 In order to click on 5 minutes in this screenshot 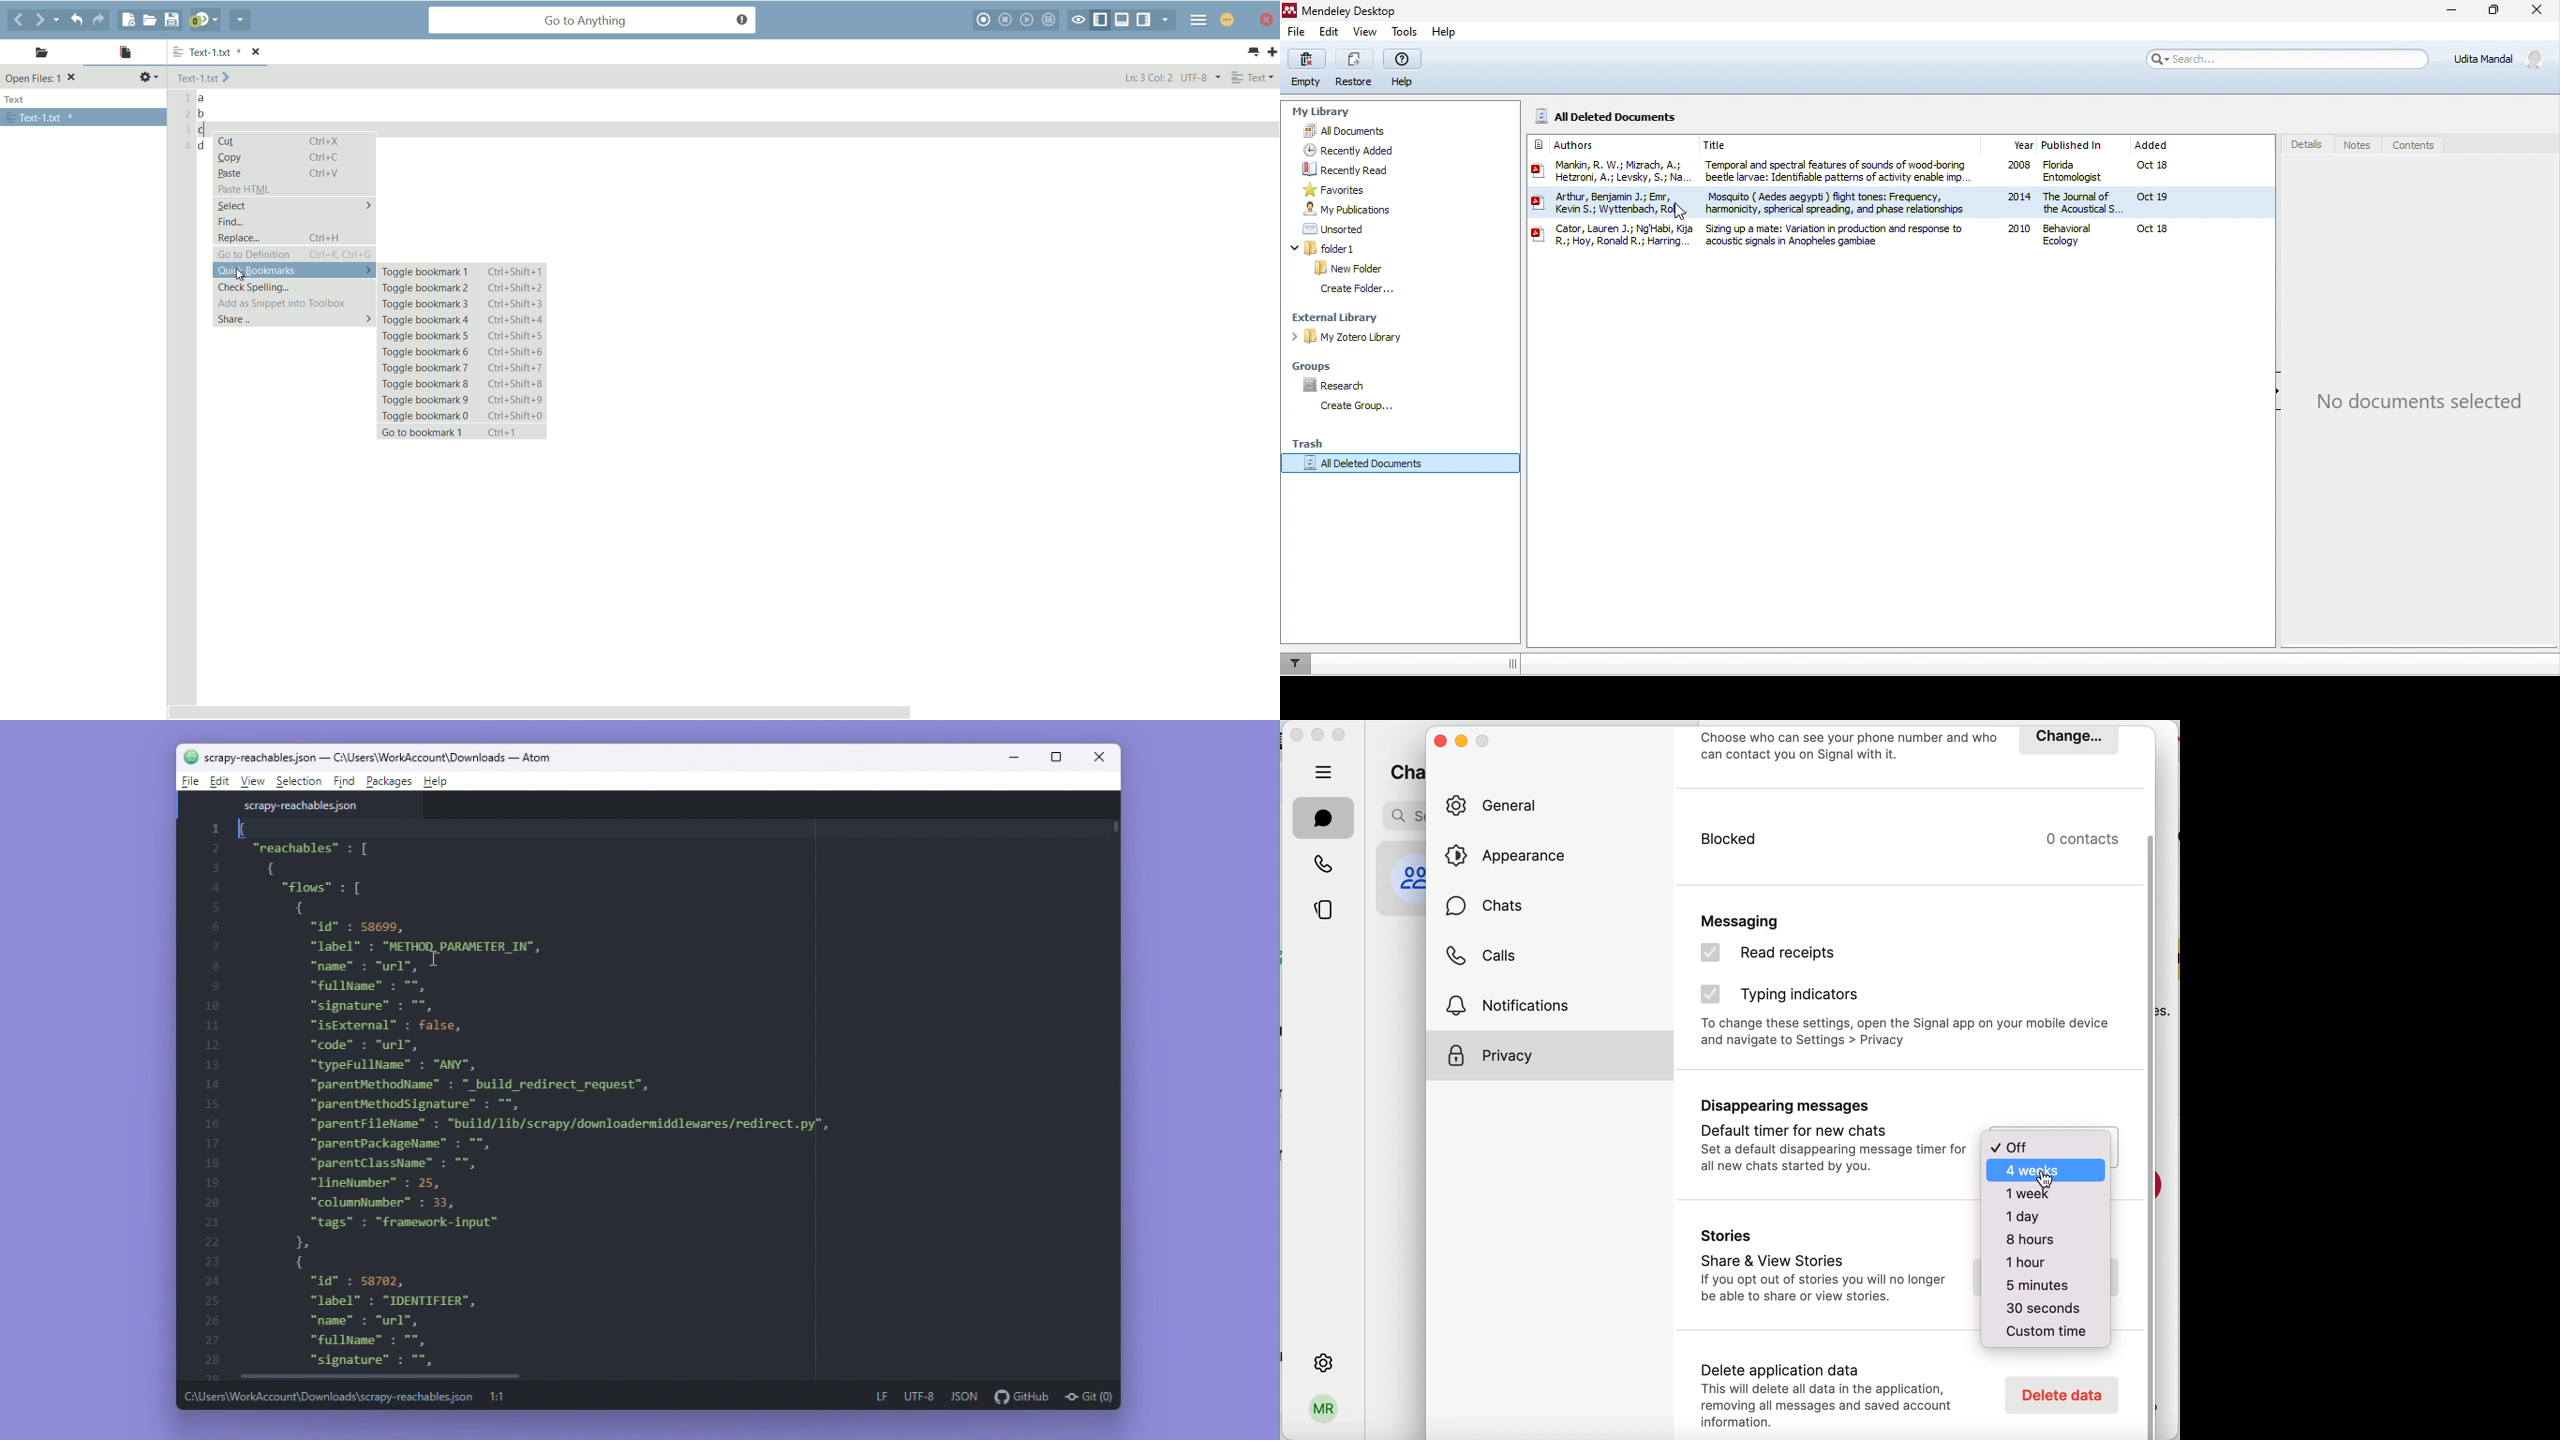, I will do `click(2034, 1287)`.